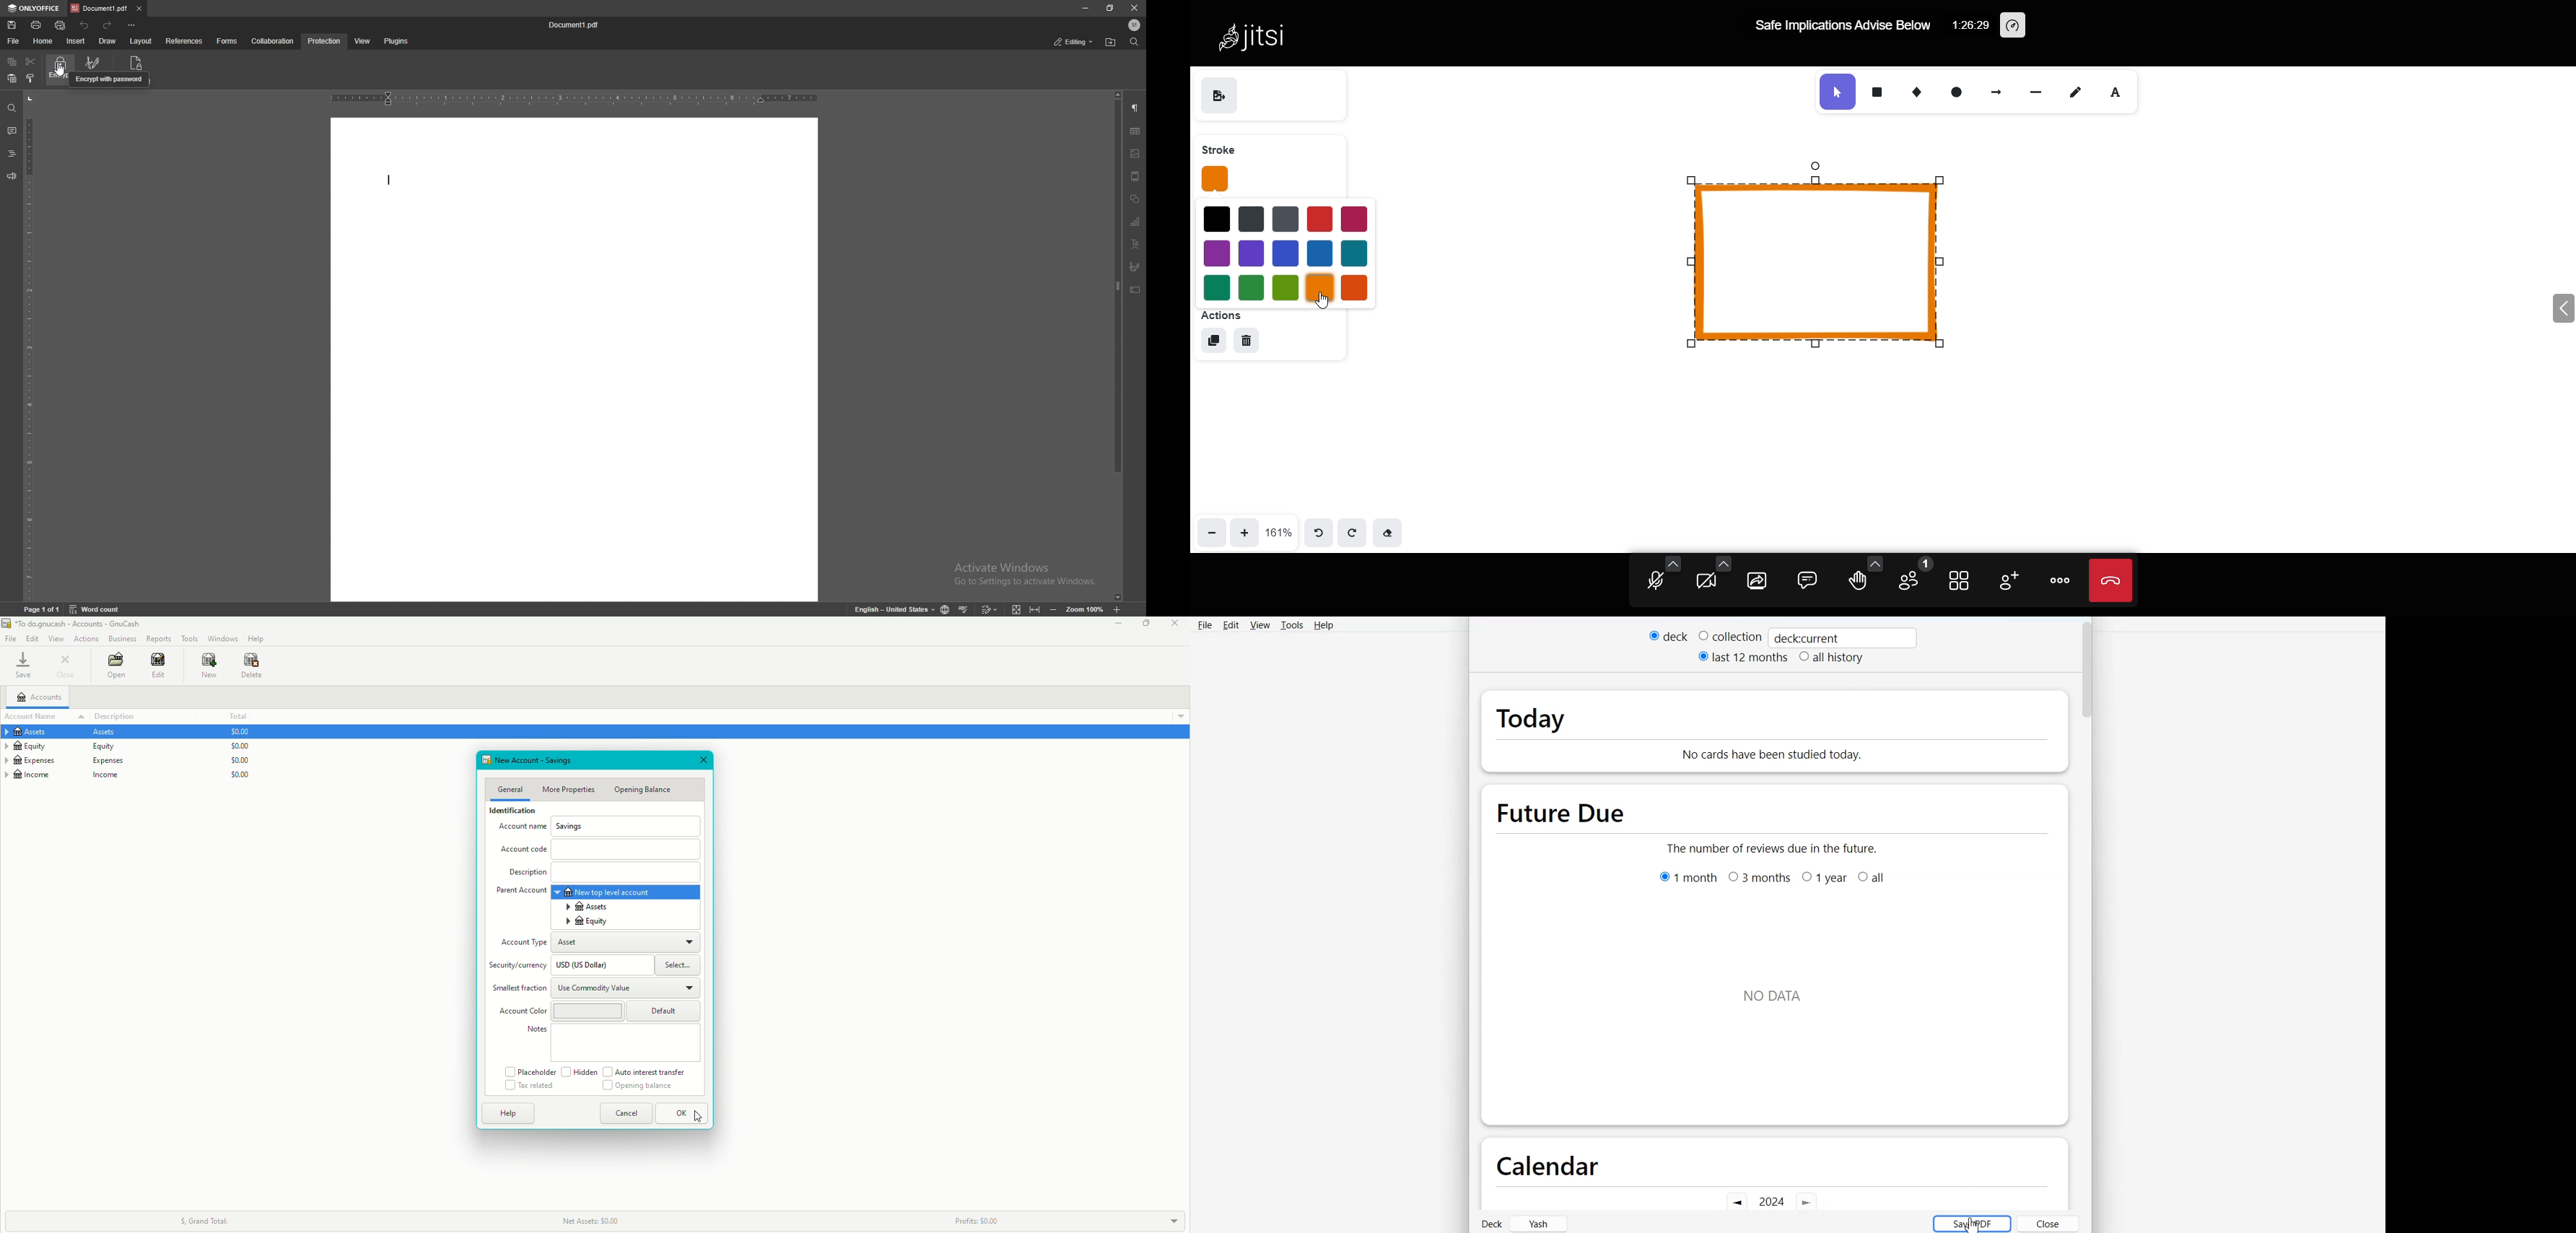 Image resolution: width=2576 pixels, height=1260 pixels. What do you see at coordinates (1668, 636) in the screenshot?
I see `Deck` at bounding box center [1668, 636].